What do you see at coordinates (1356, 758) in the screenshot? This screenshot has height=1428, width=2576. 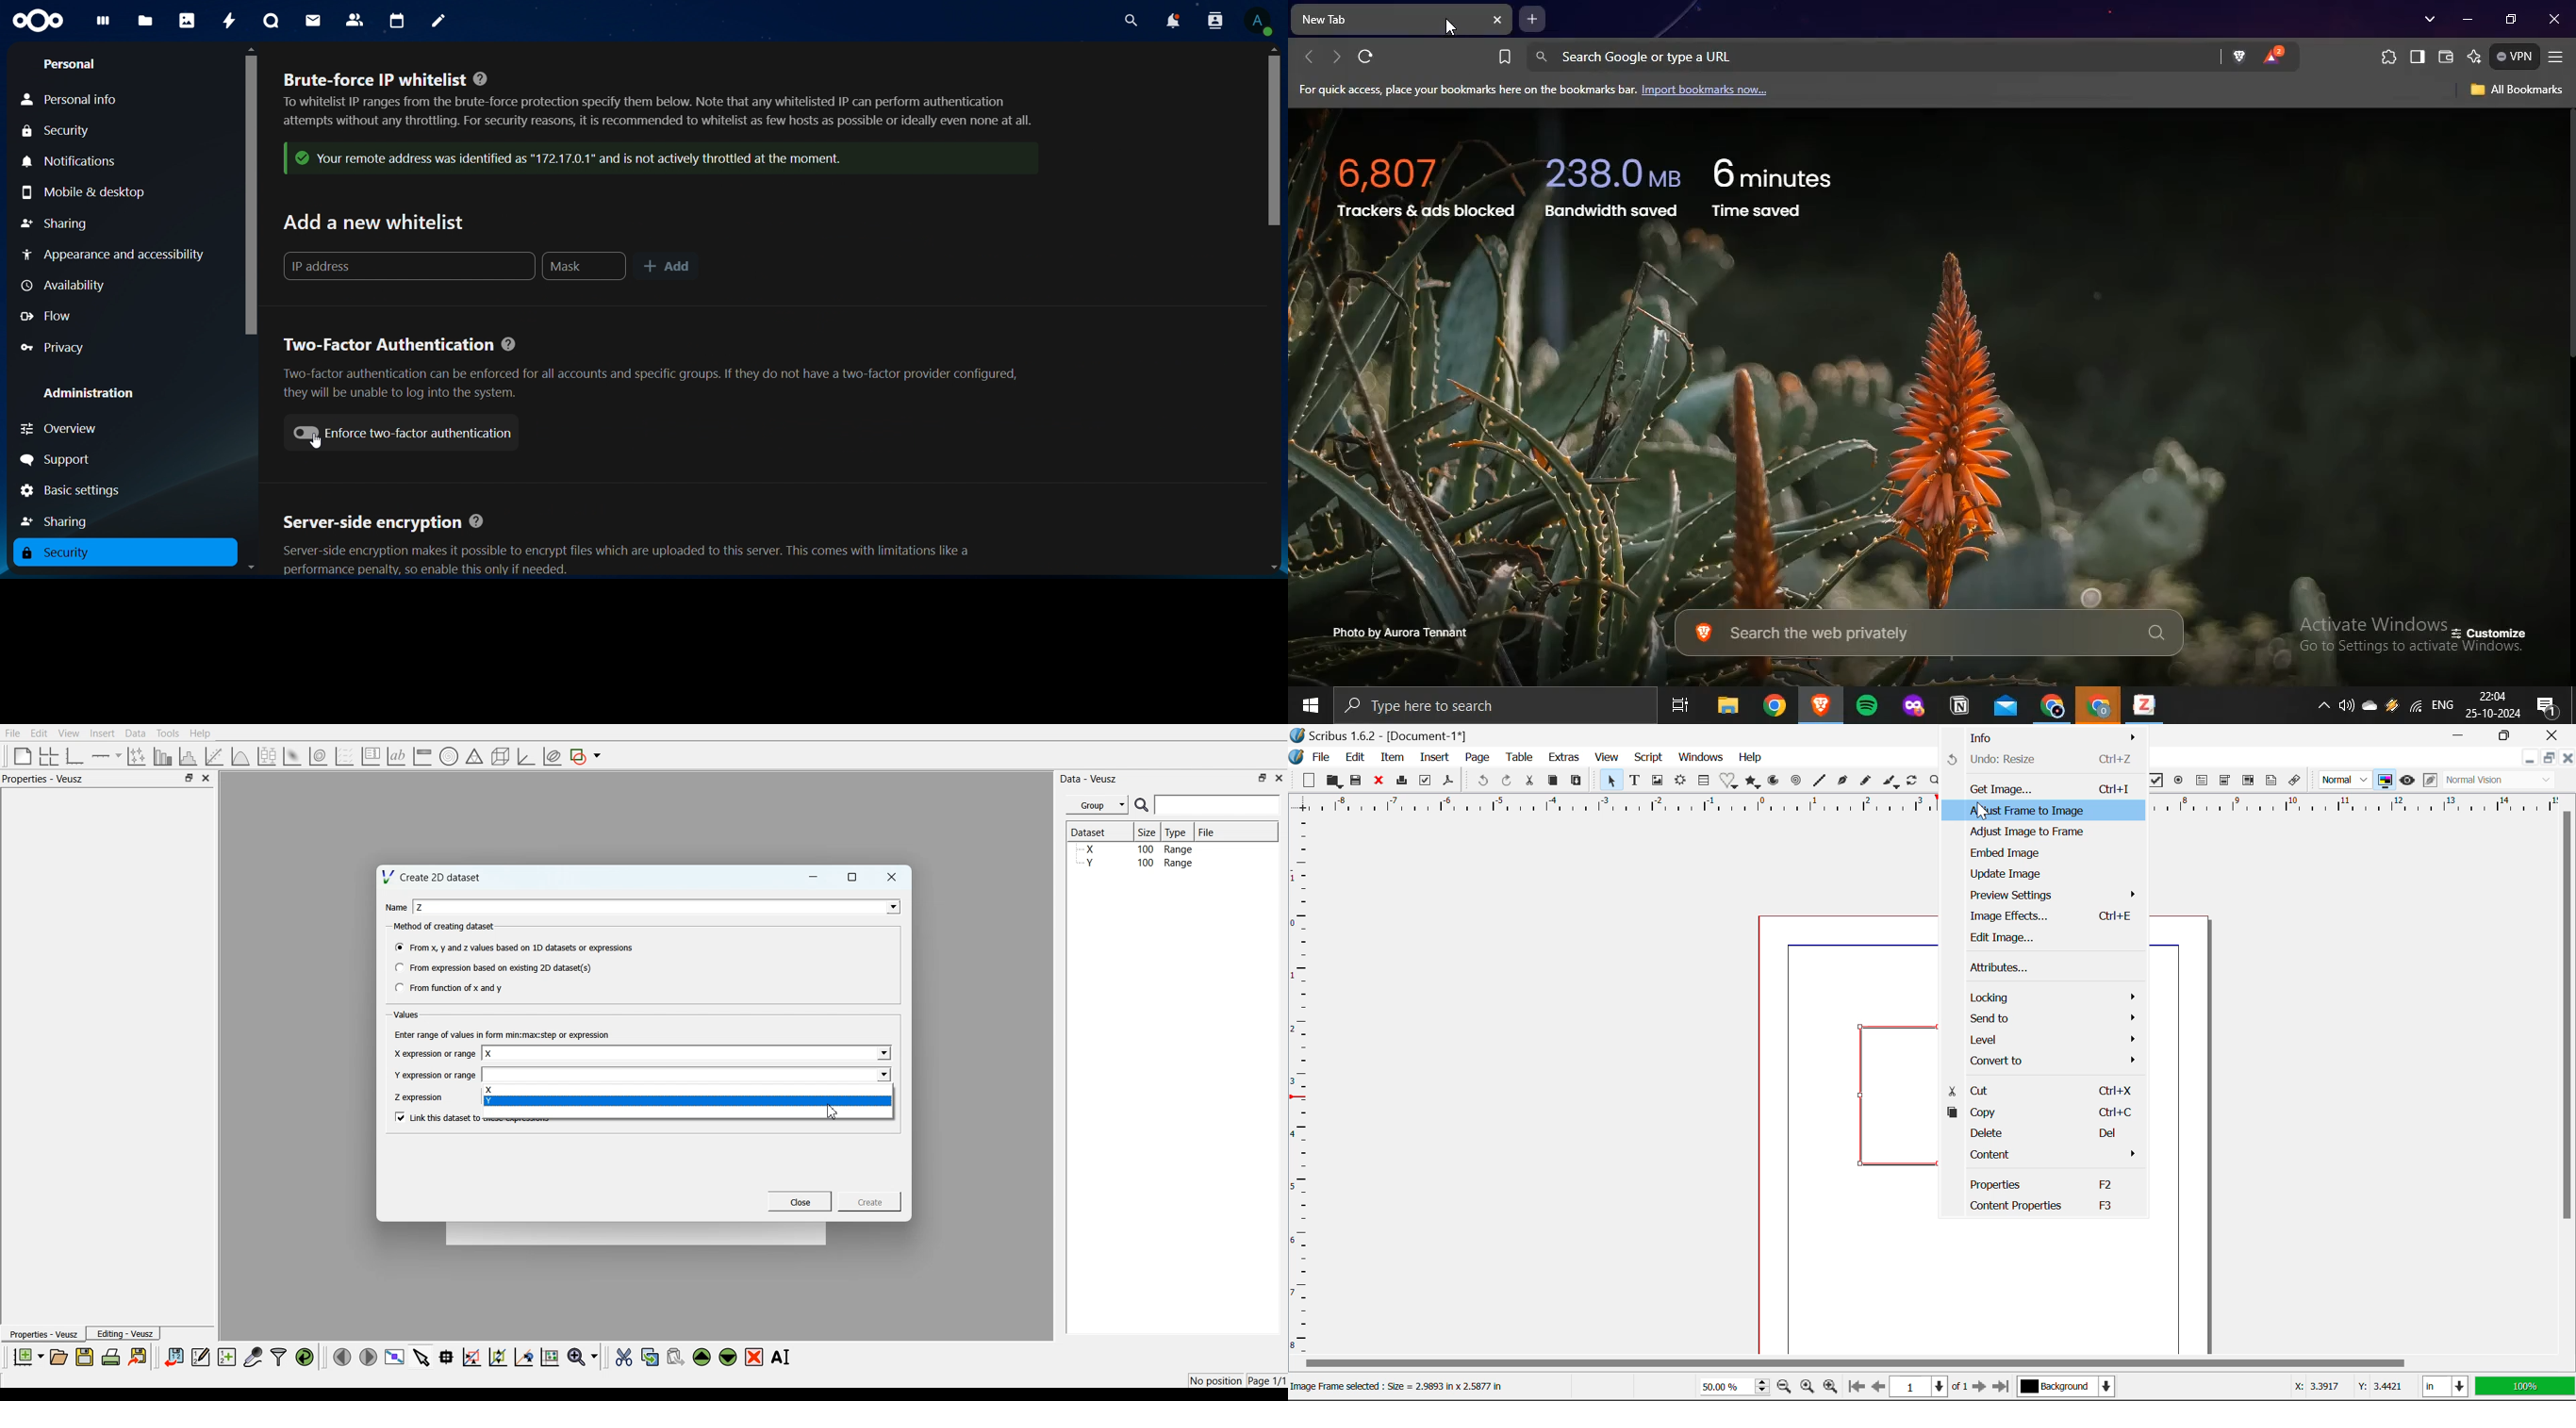 I see `Edit` at bounding box center [1356, 758].